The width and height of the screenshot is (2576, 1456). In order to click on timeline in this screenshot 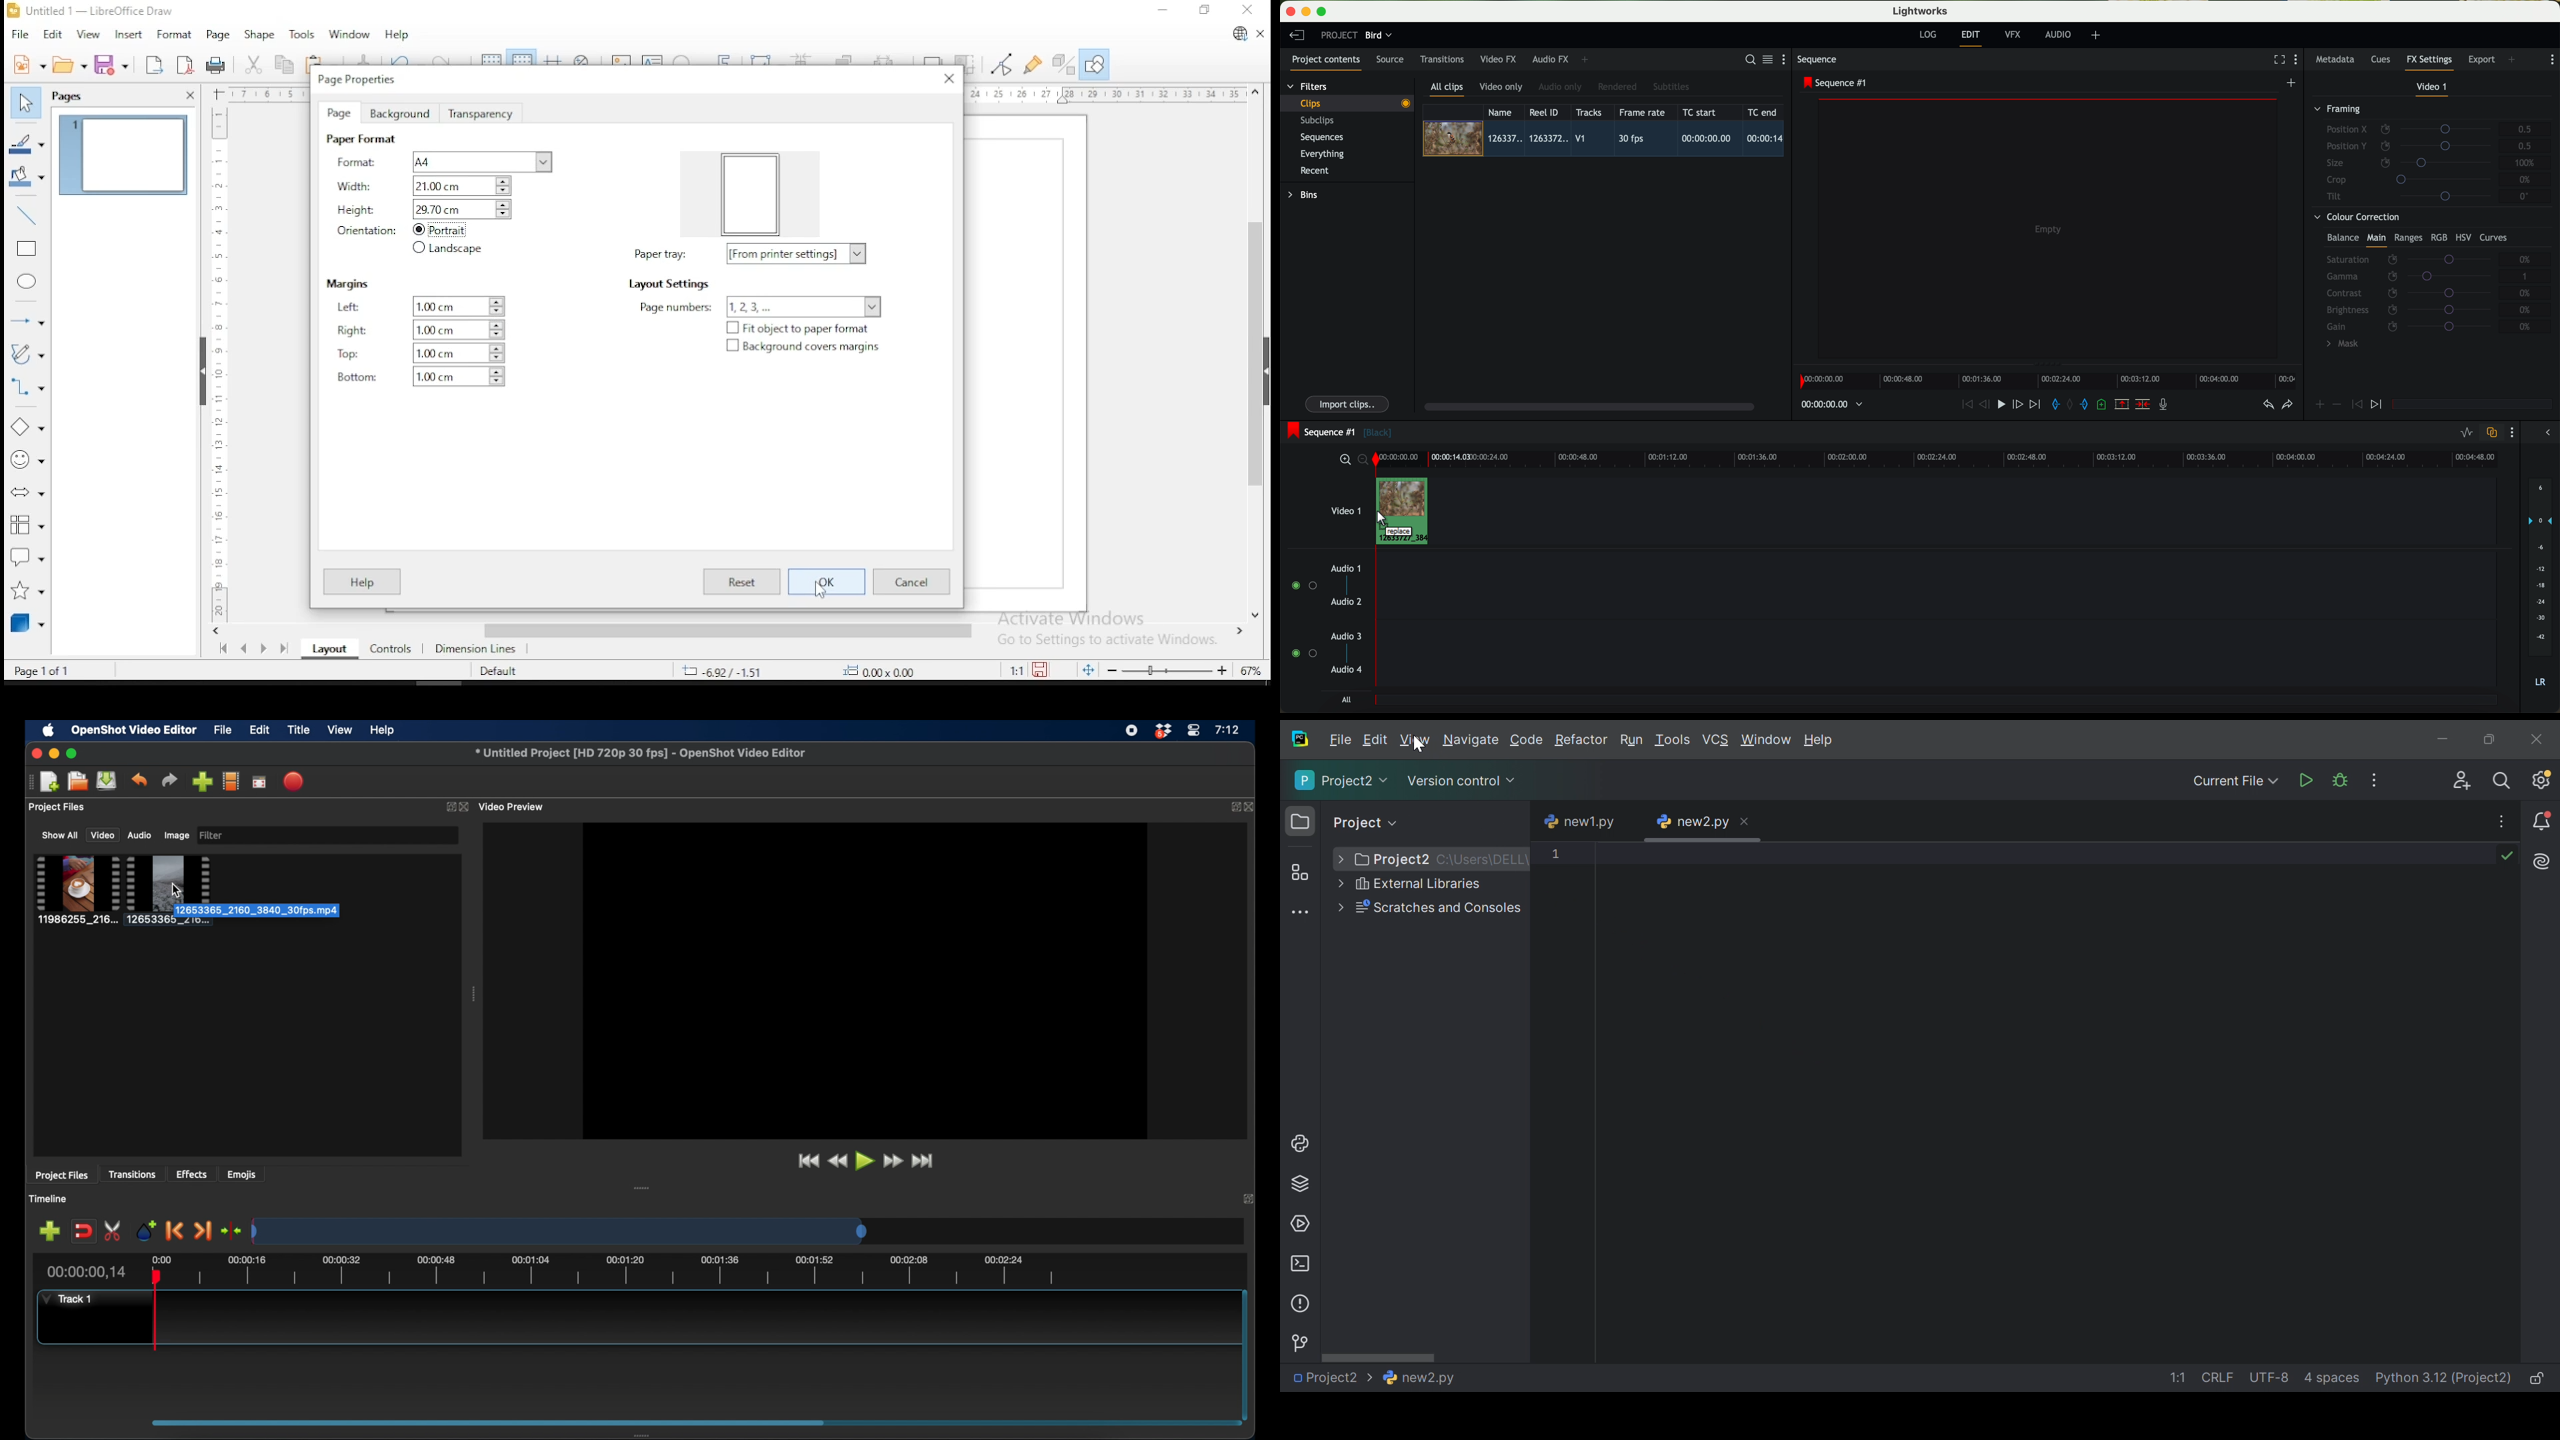, I will do `click(2045, 378)`.